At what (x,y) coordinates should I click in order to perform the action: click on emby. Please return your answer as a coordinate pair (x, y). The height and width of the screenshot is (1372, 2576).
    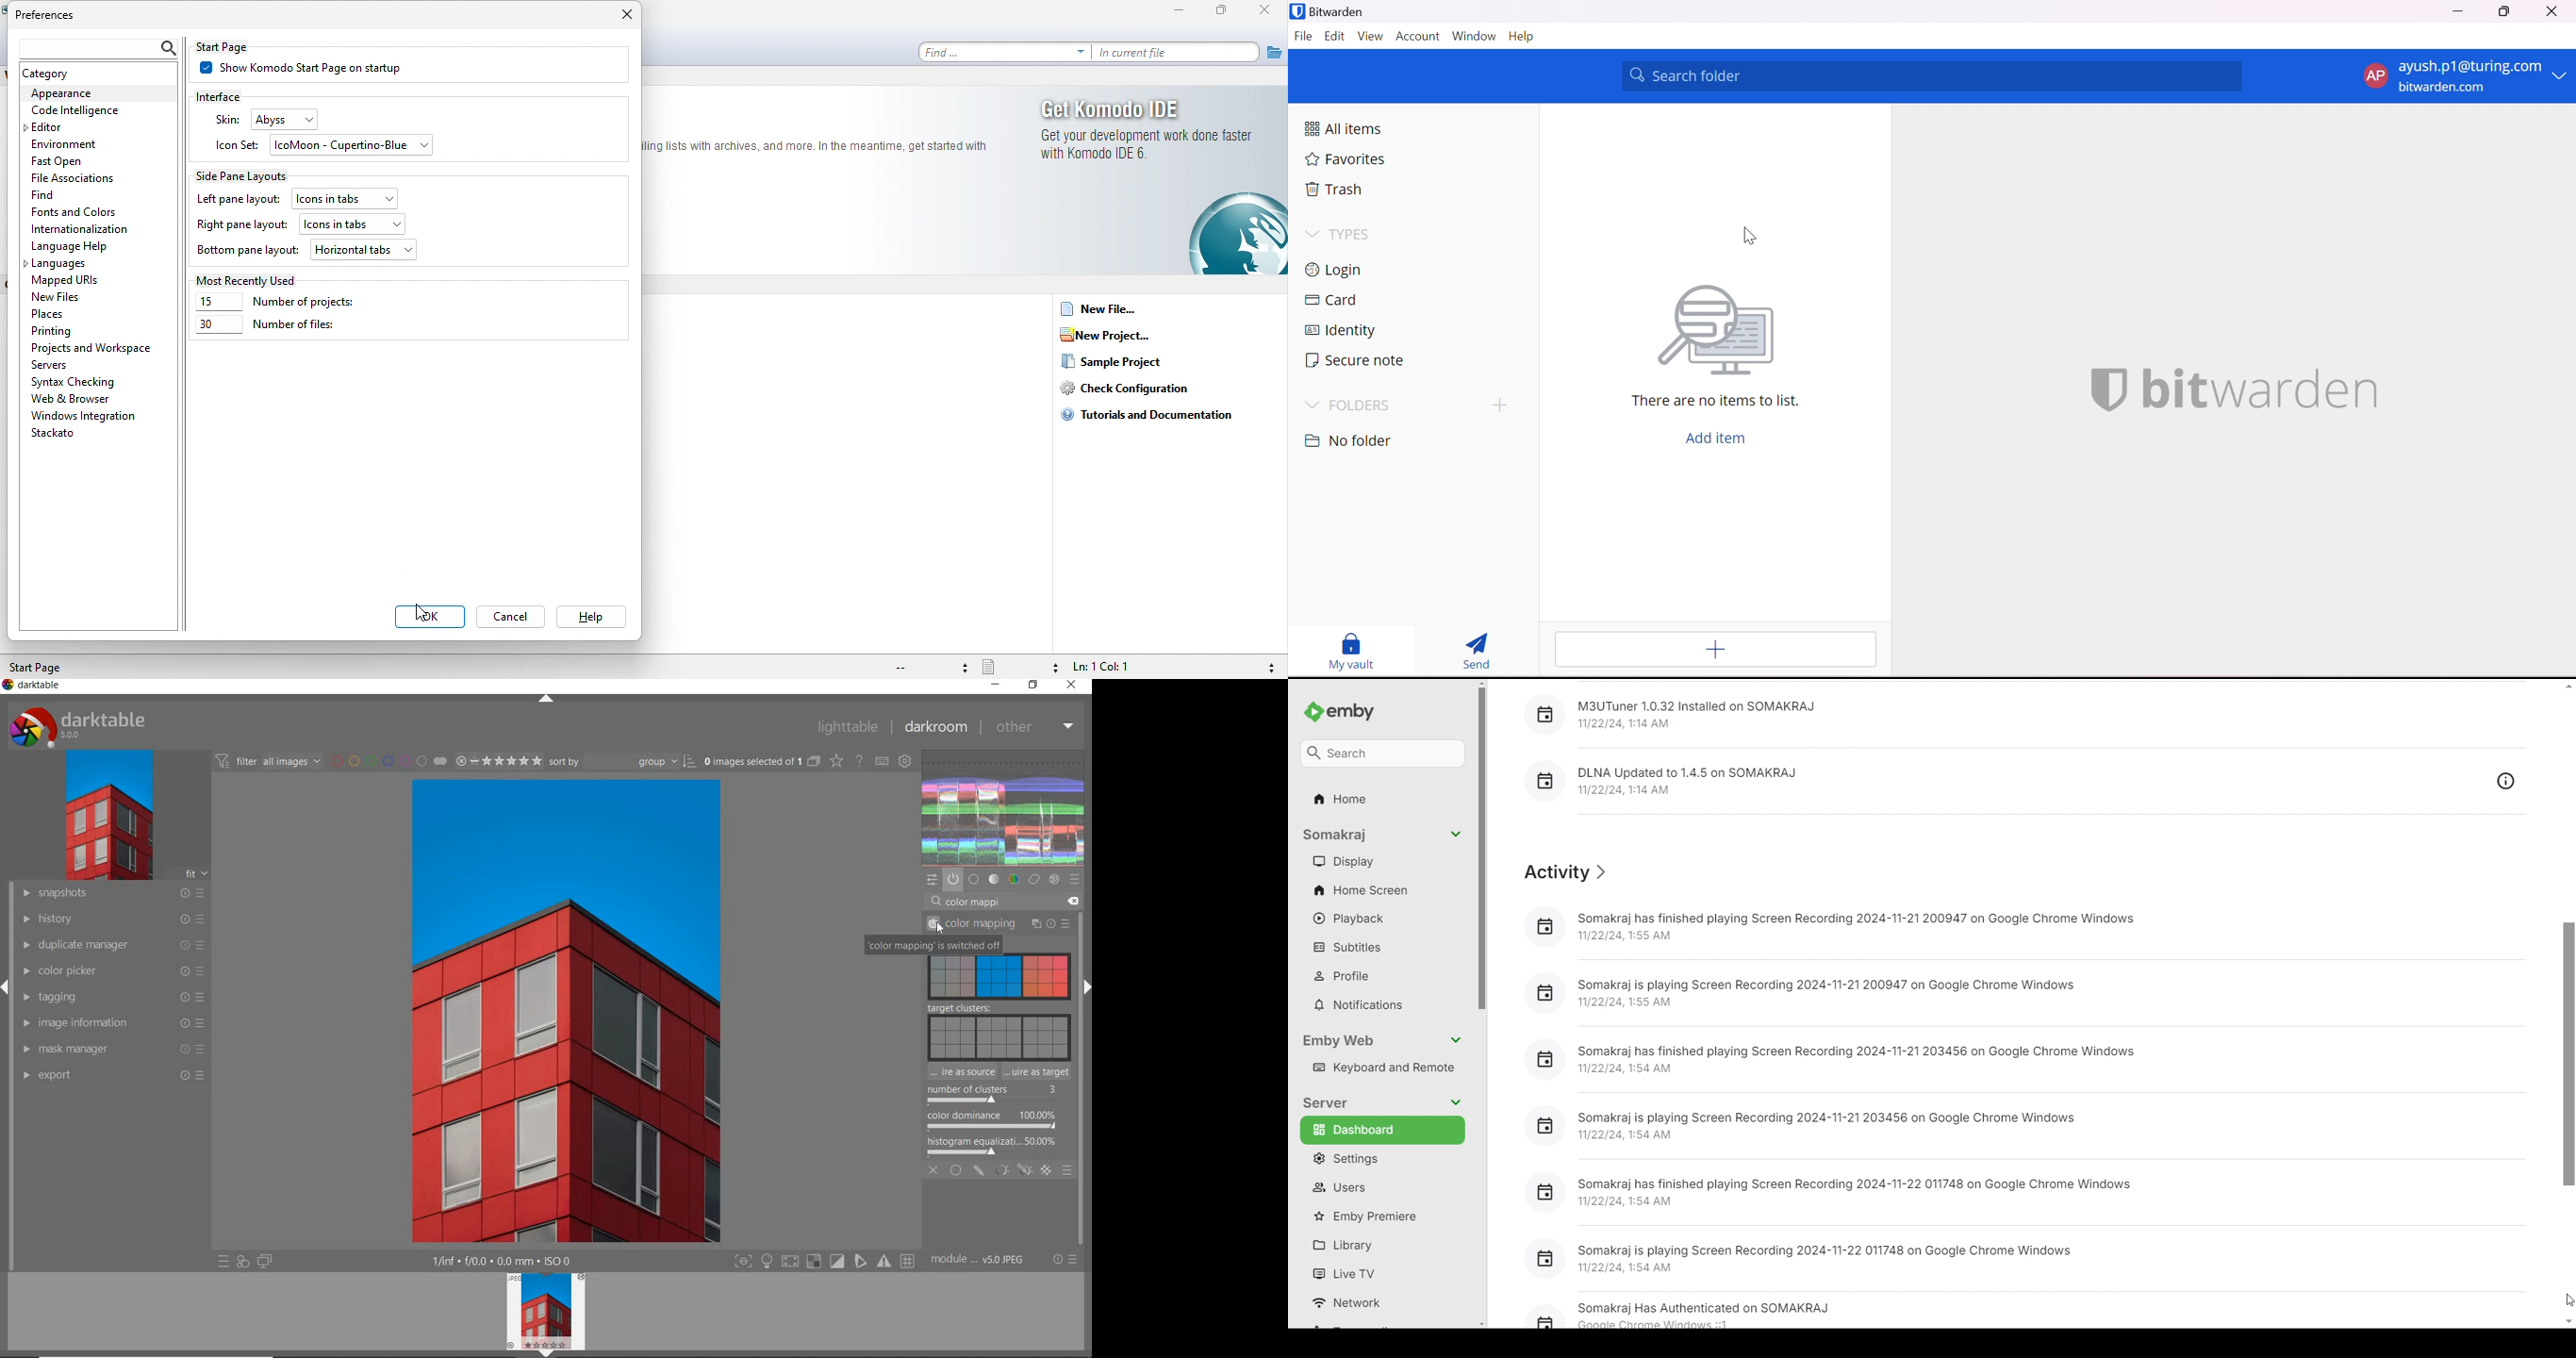
    Looking at the image, I should click on (1354, 713).